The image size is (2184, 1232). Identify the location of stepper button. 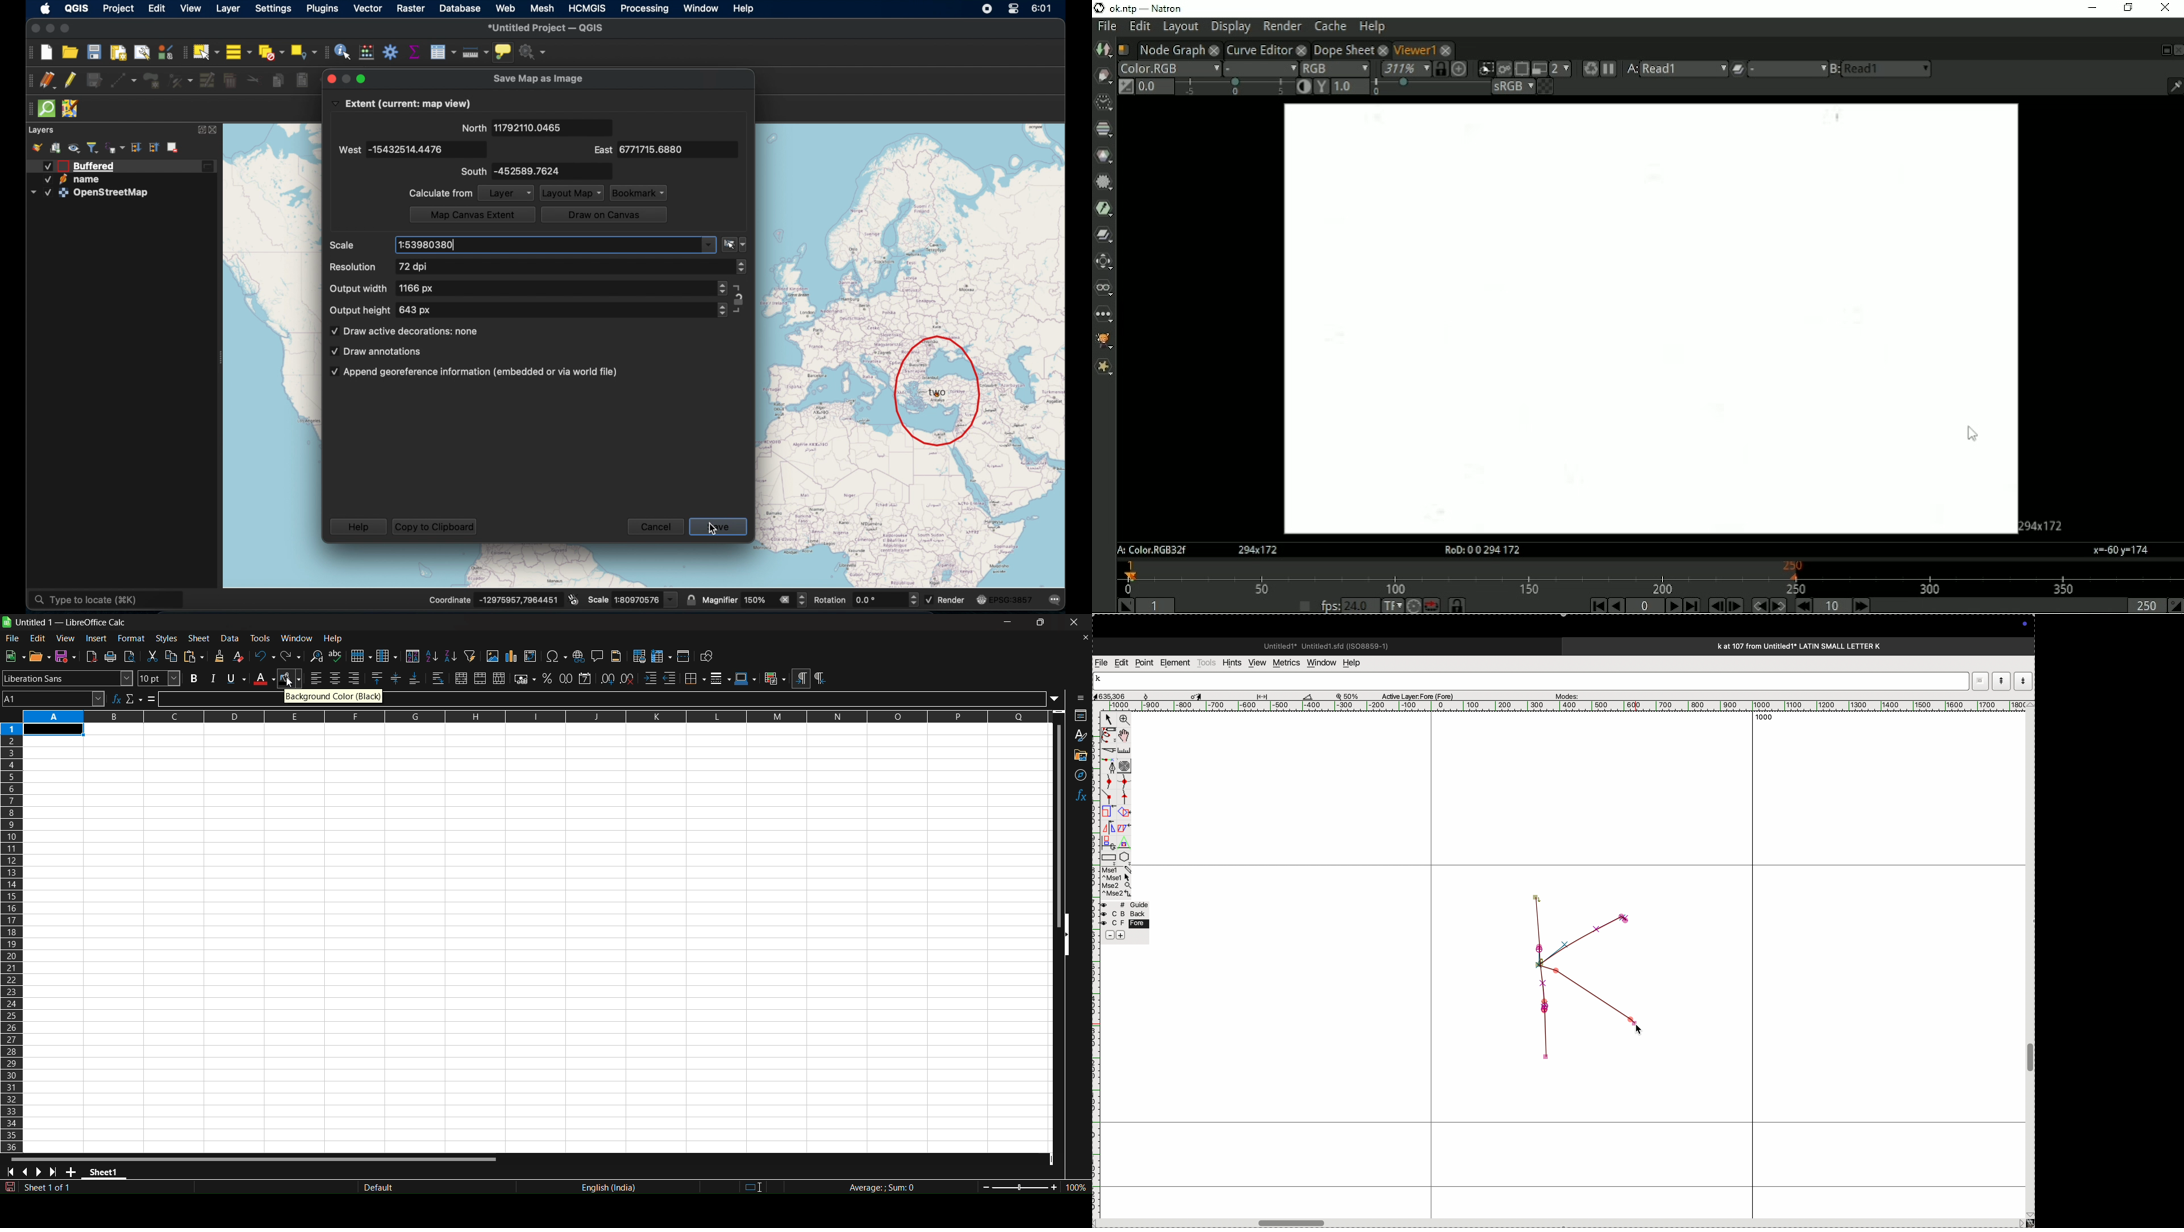
(743, 267).